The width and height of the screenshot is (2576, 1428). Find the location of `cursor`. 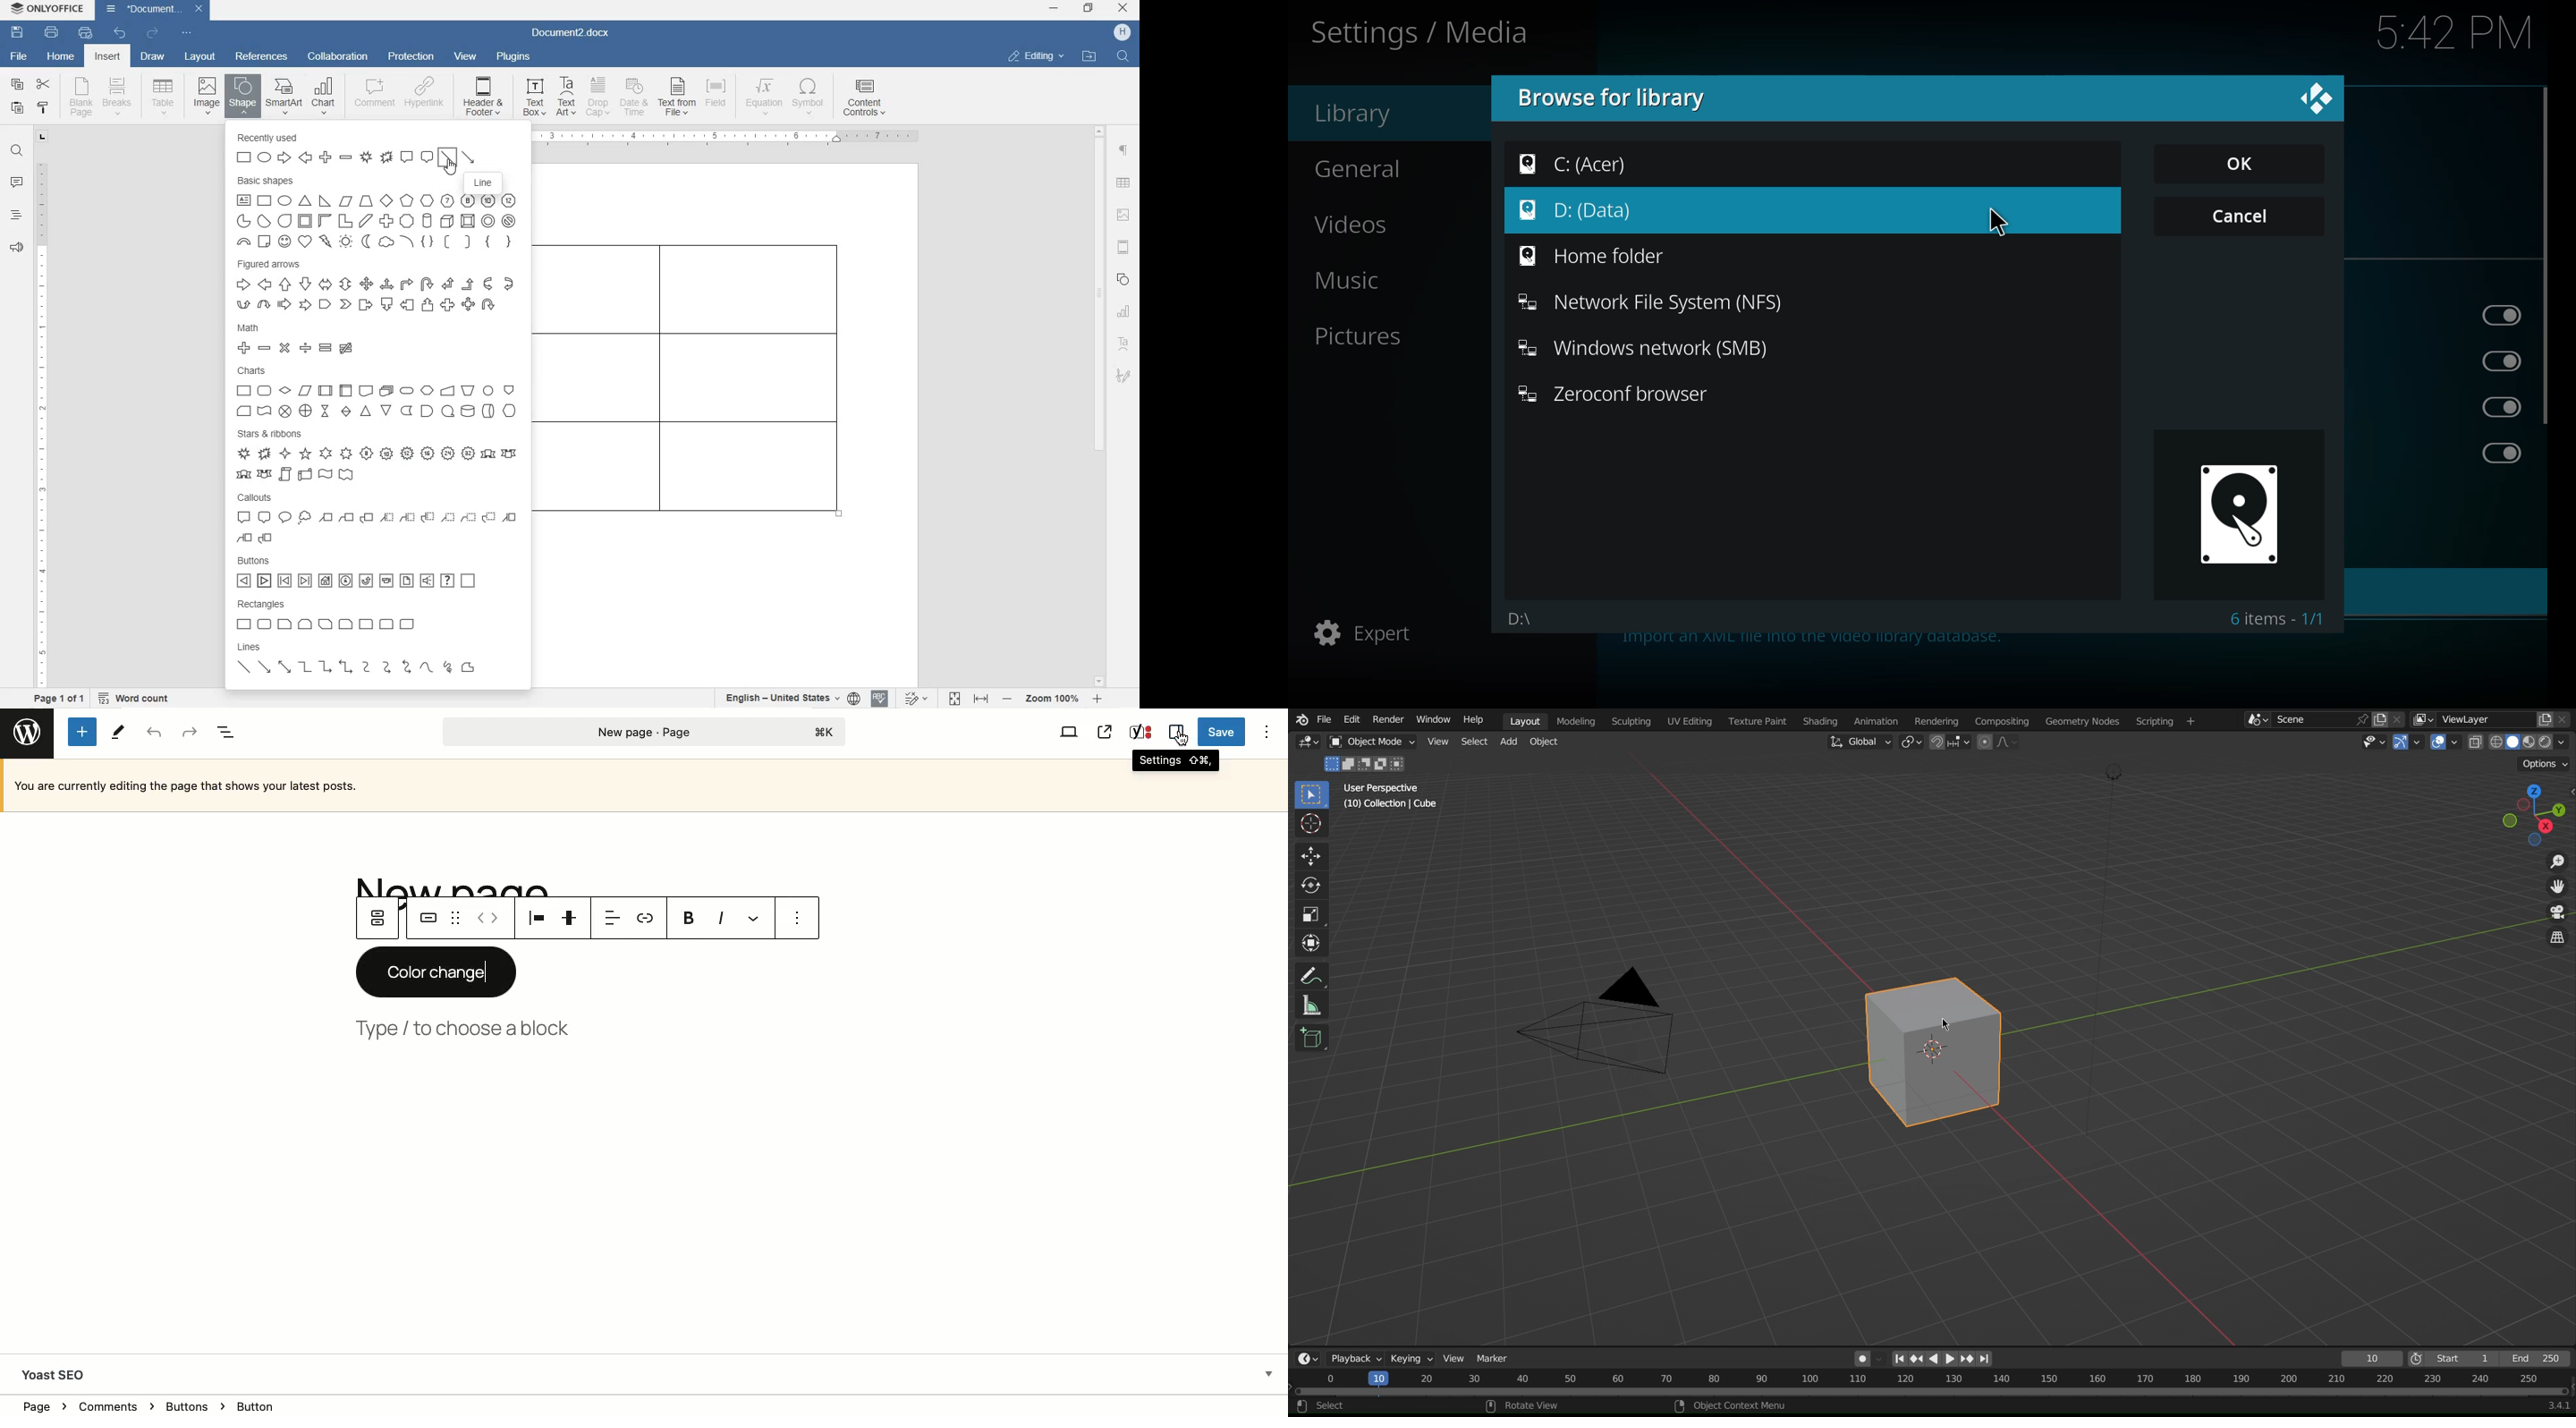

cursor is located at coordinates (2002, 221).